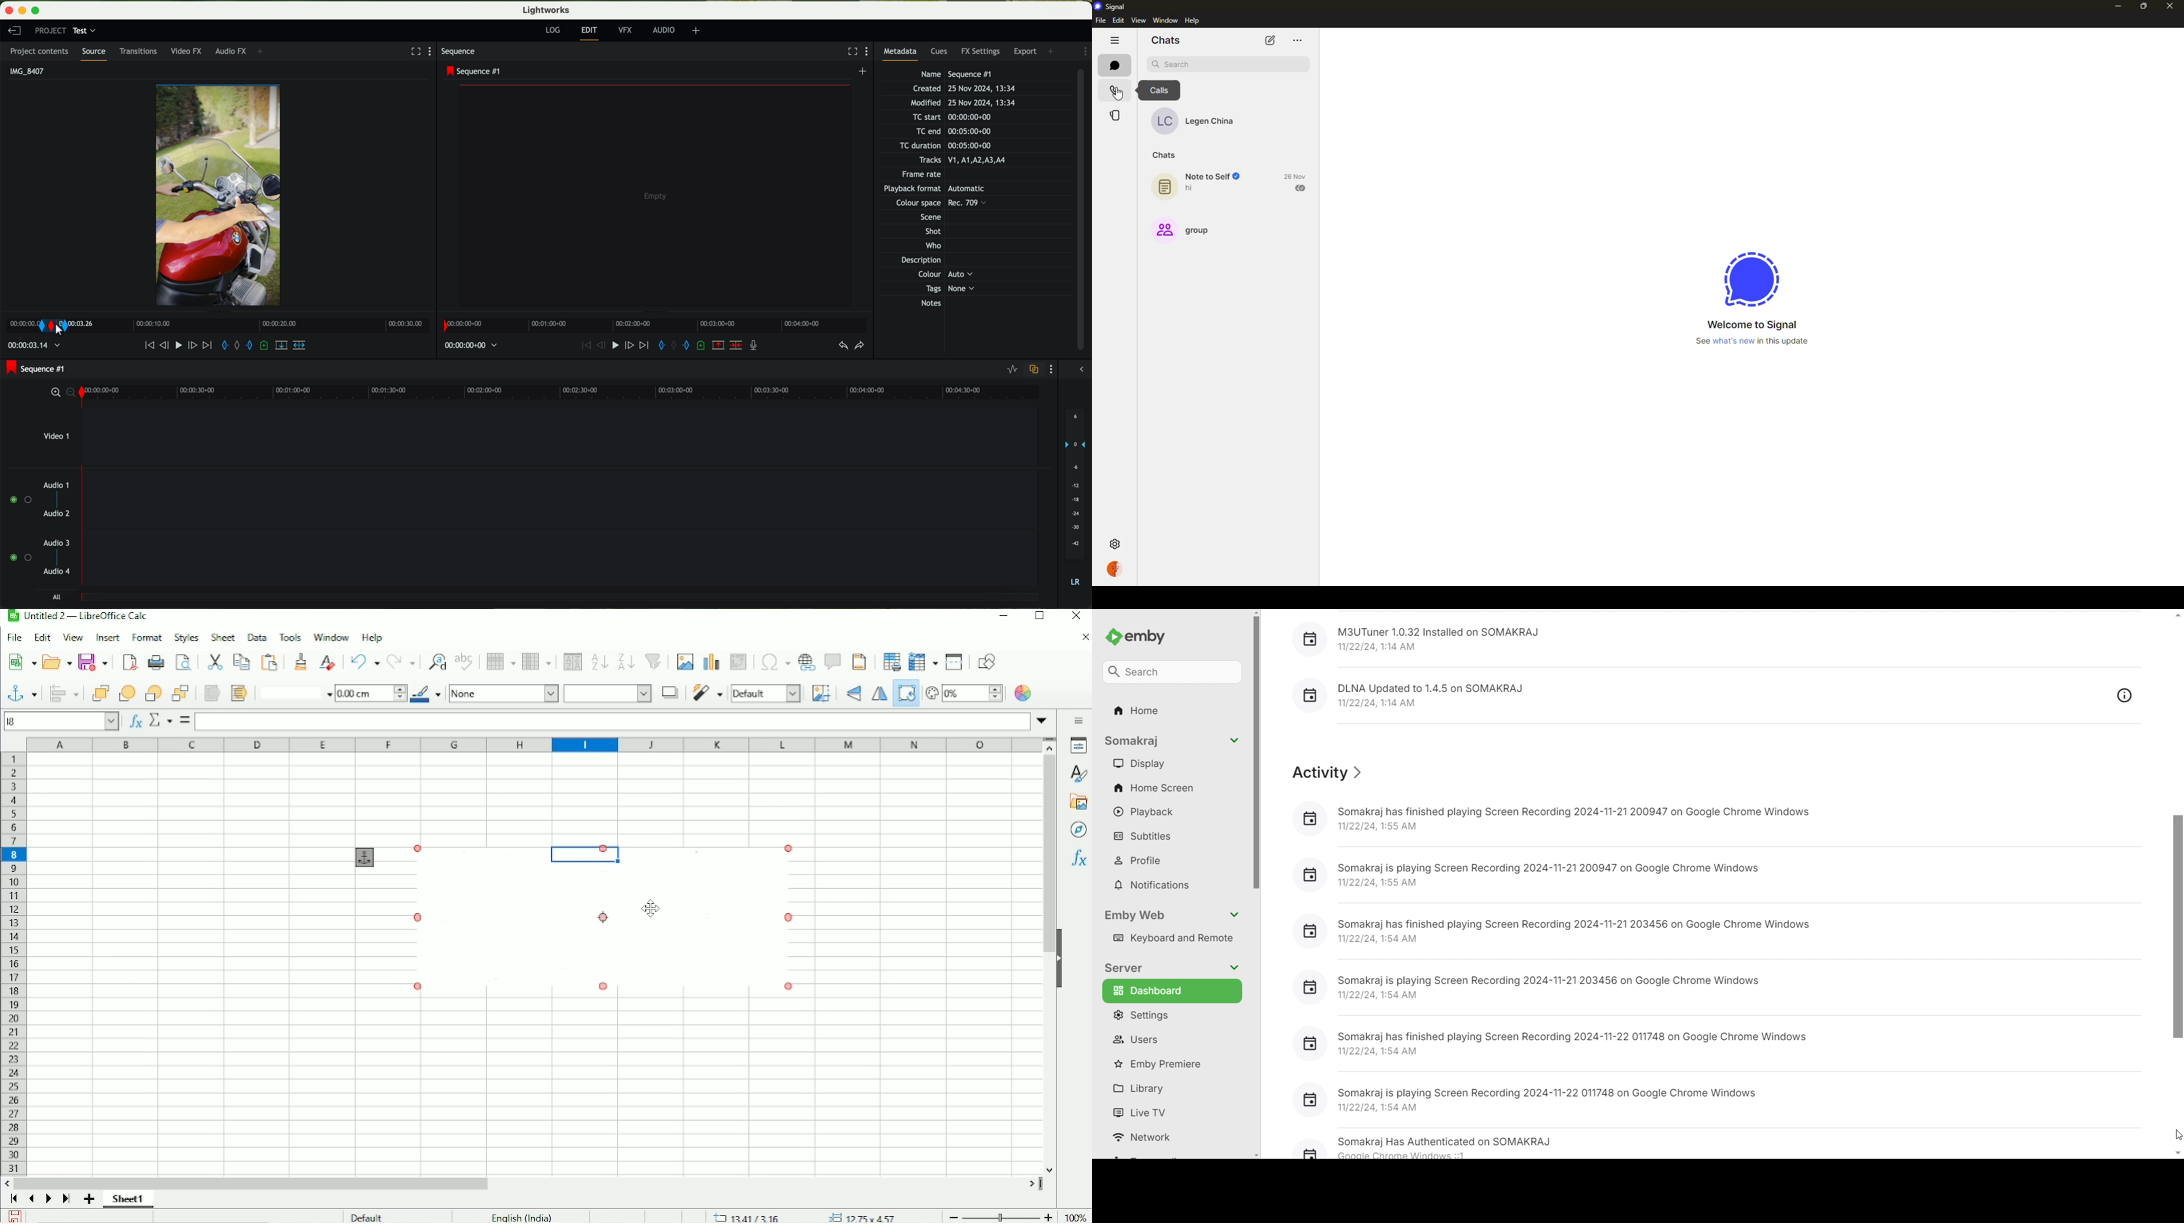  I want to click on Print, so click(155, 662).